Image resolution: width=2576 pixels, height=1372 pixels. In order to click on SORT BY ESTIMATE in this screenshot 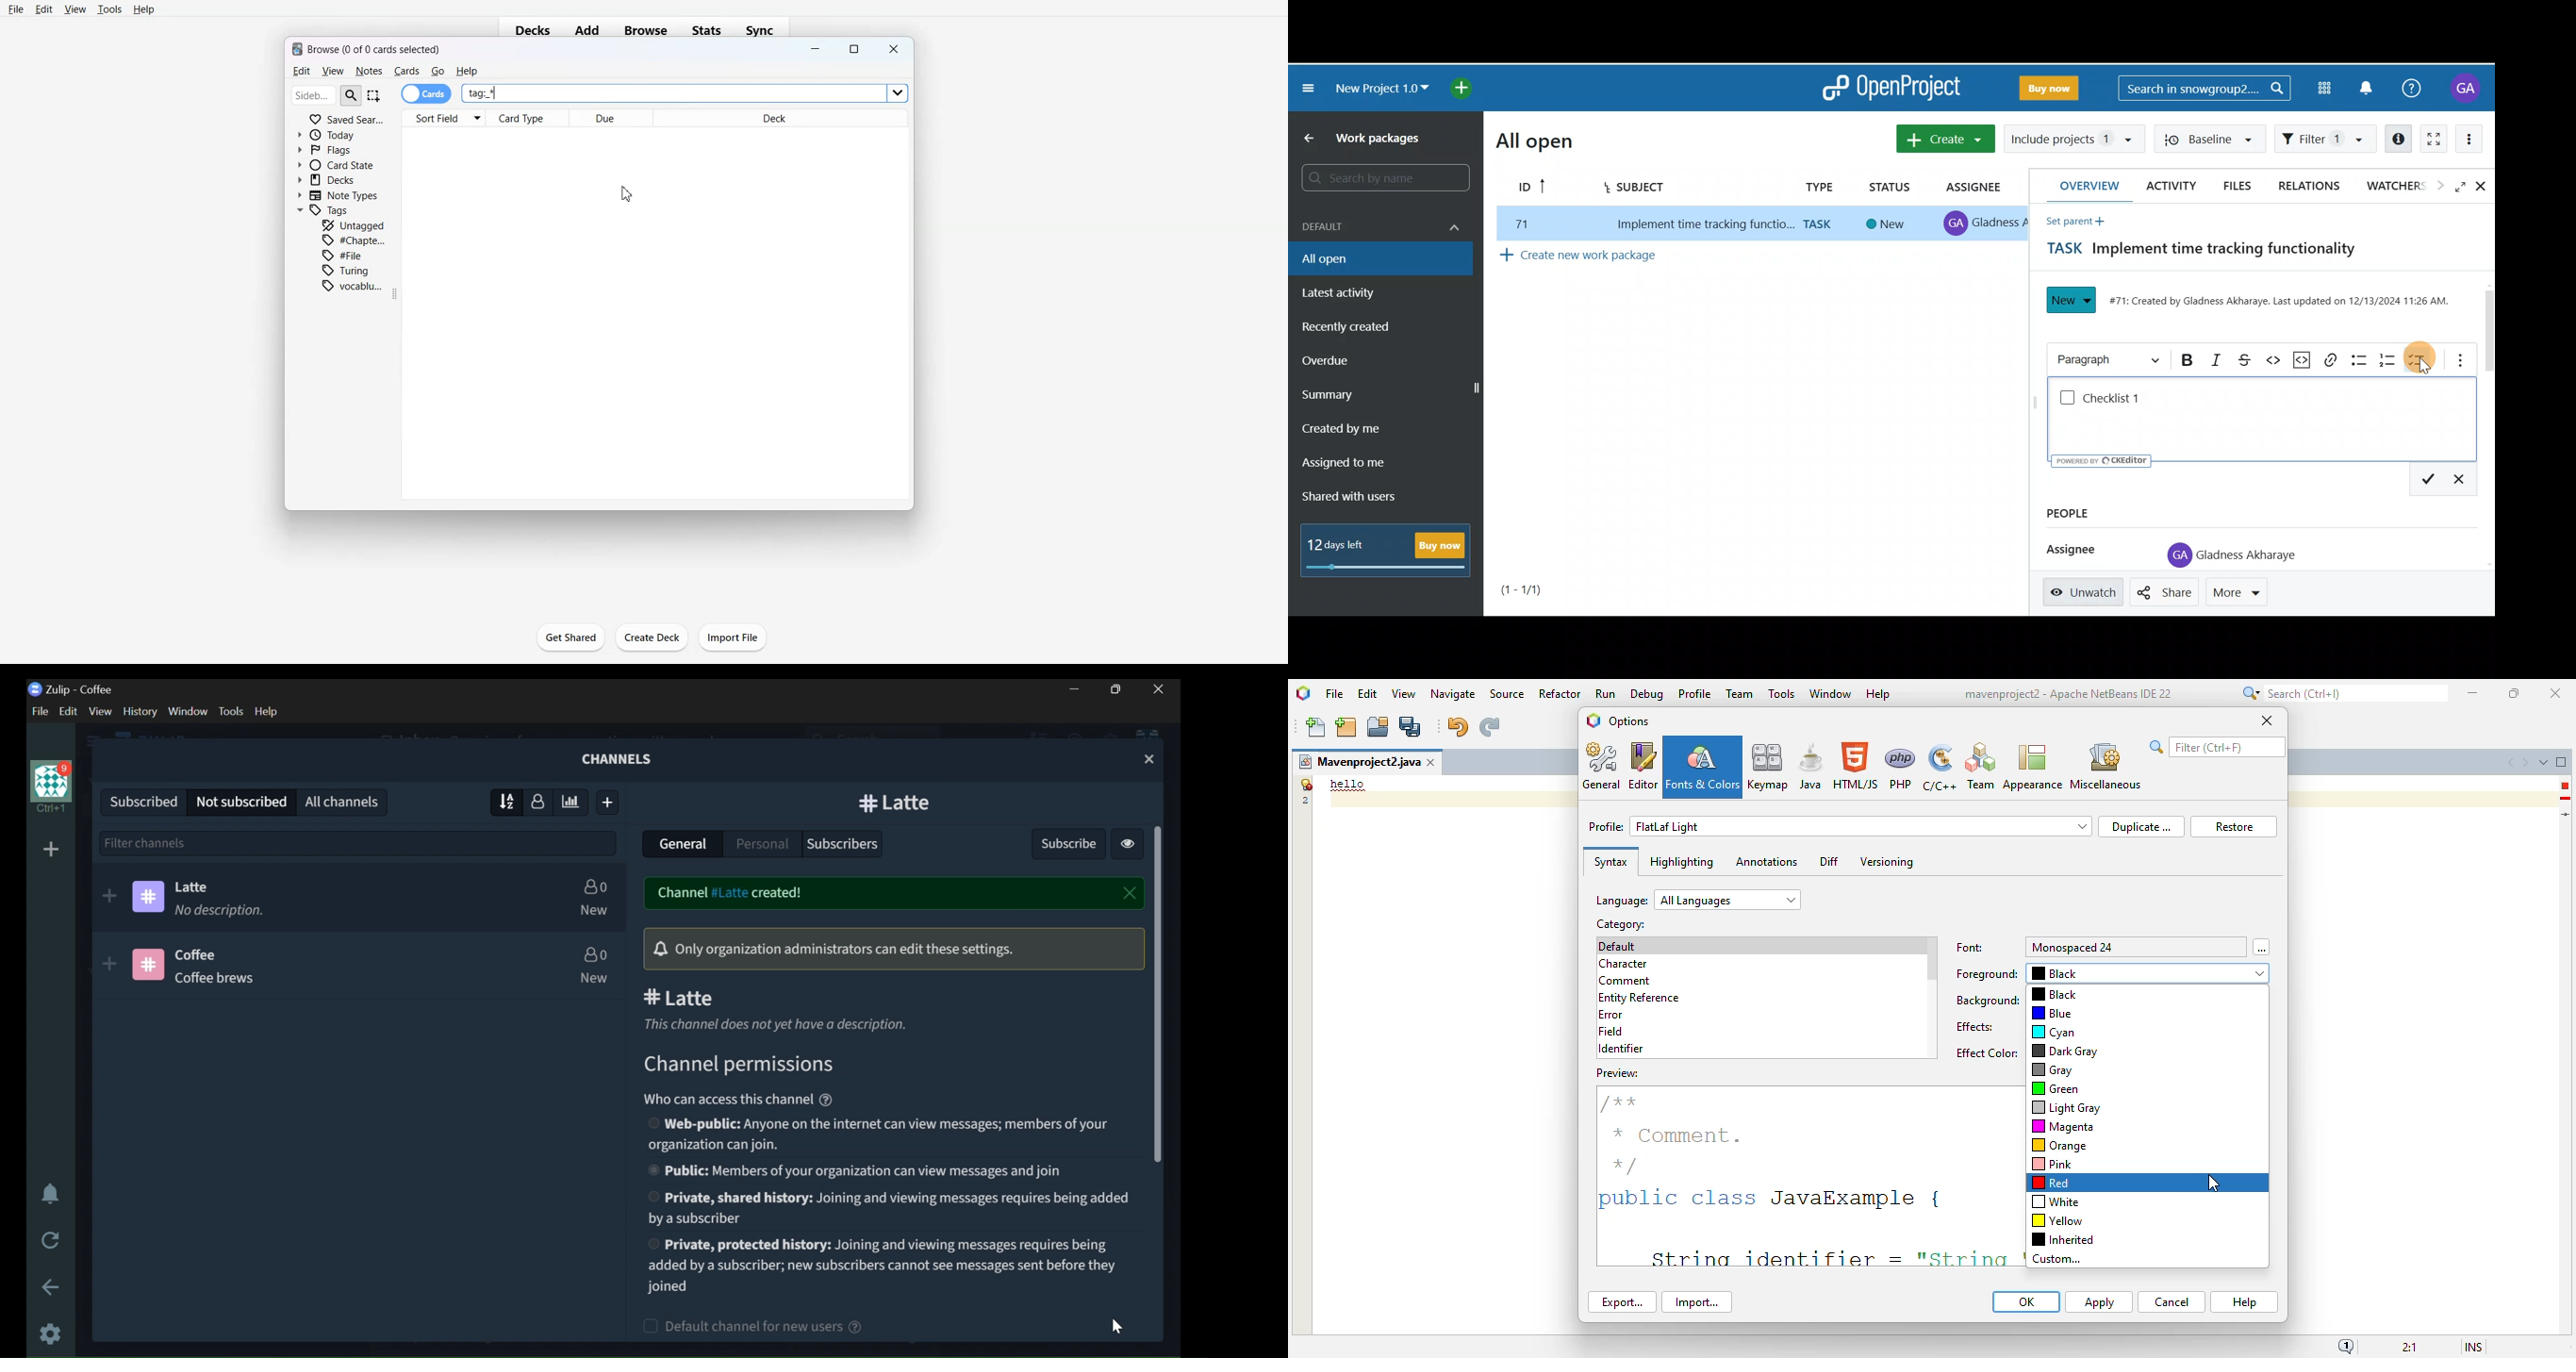, I will do `click(572, 803)`.